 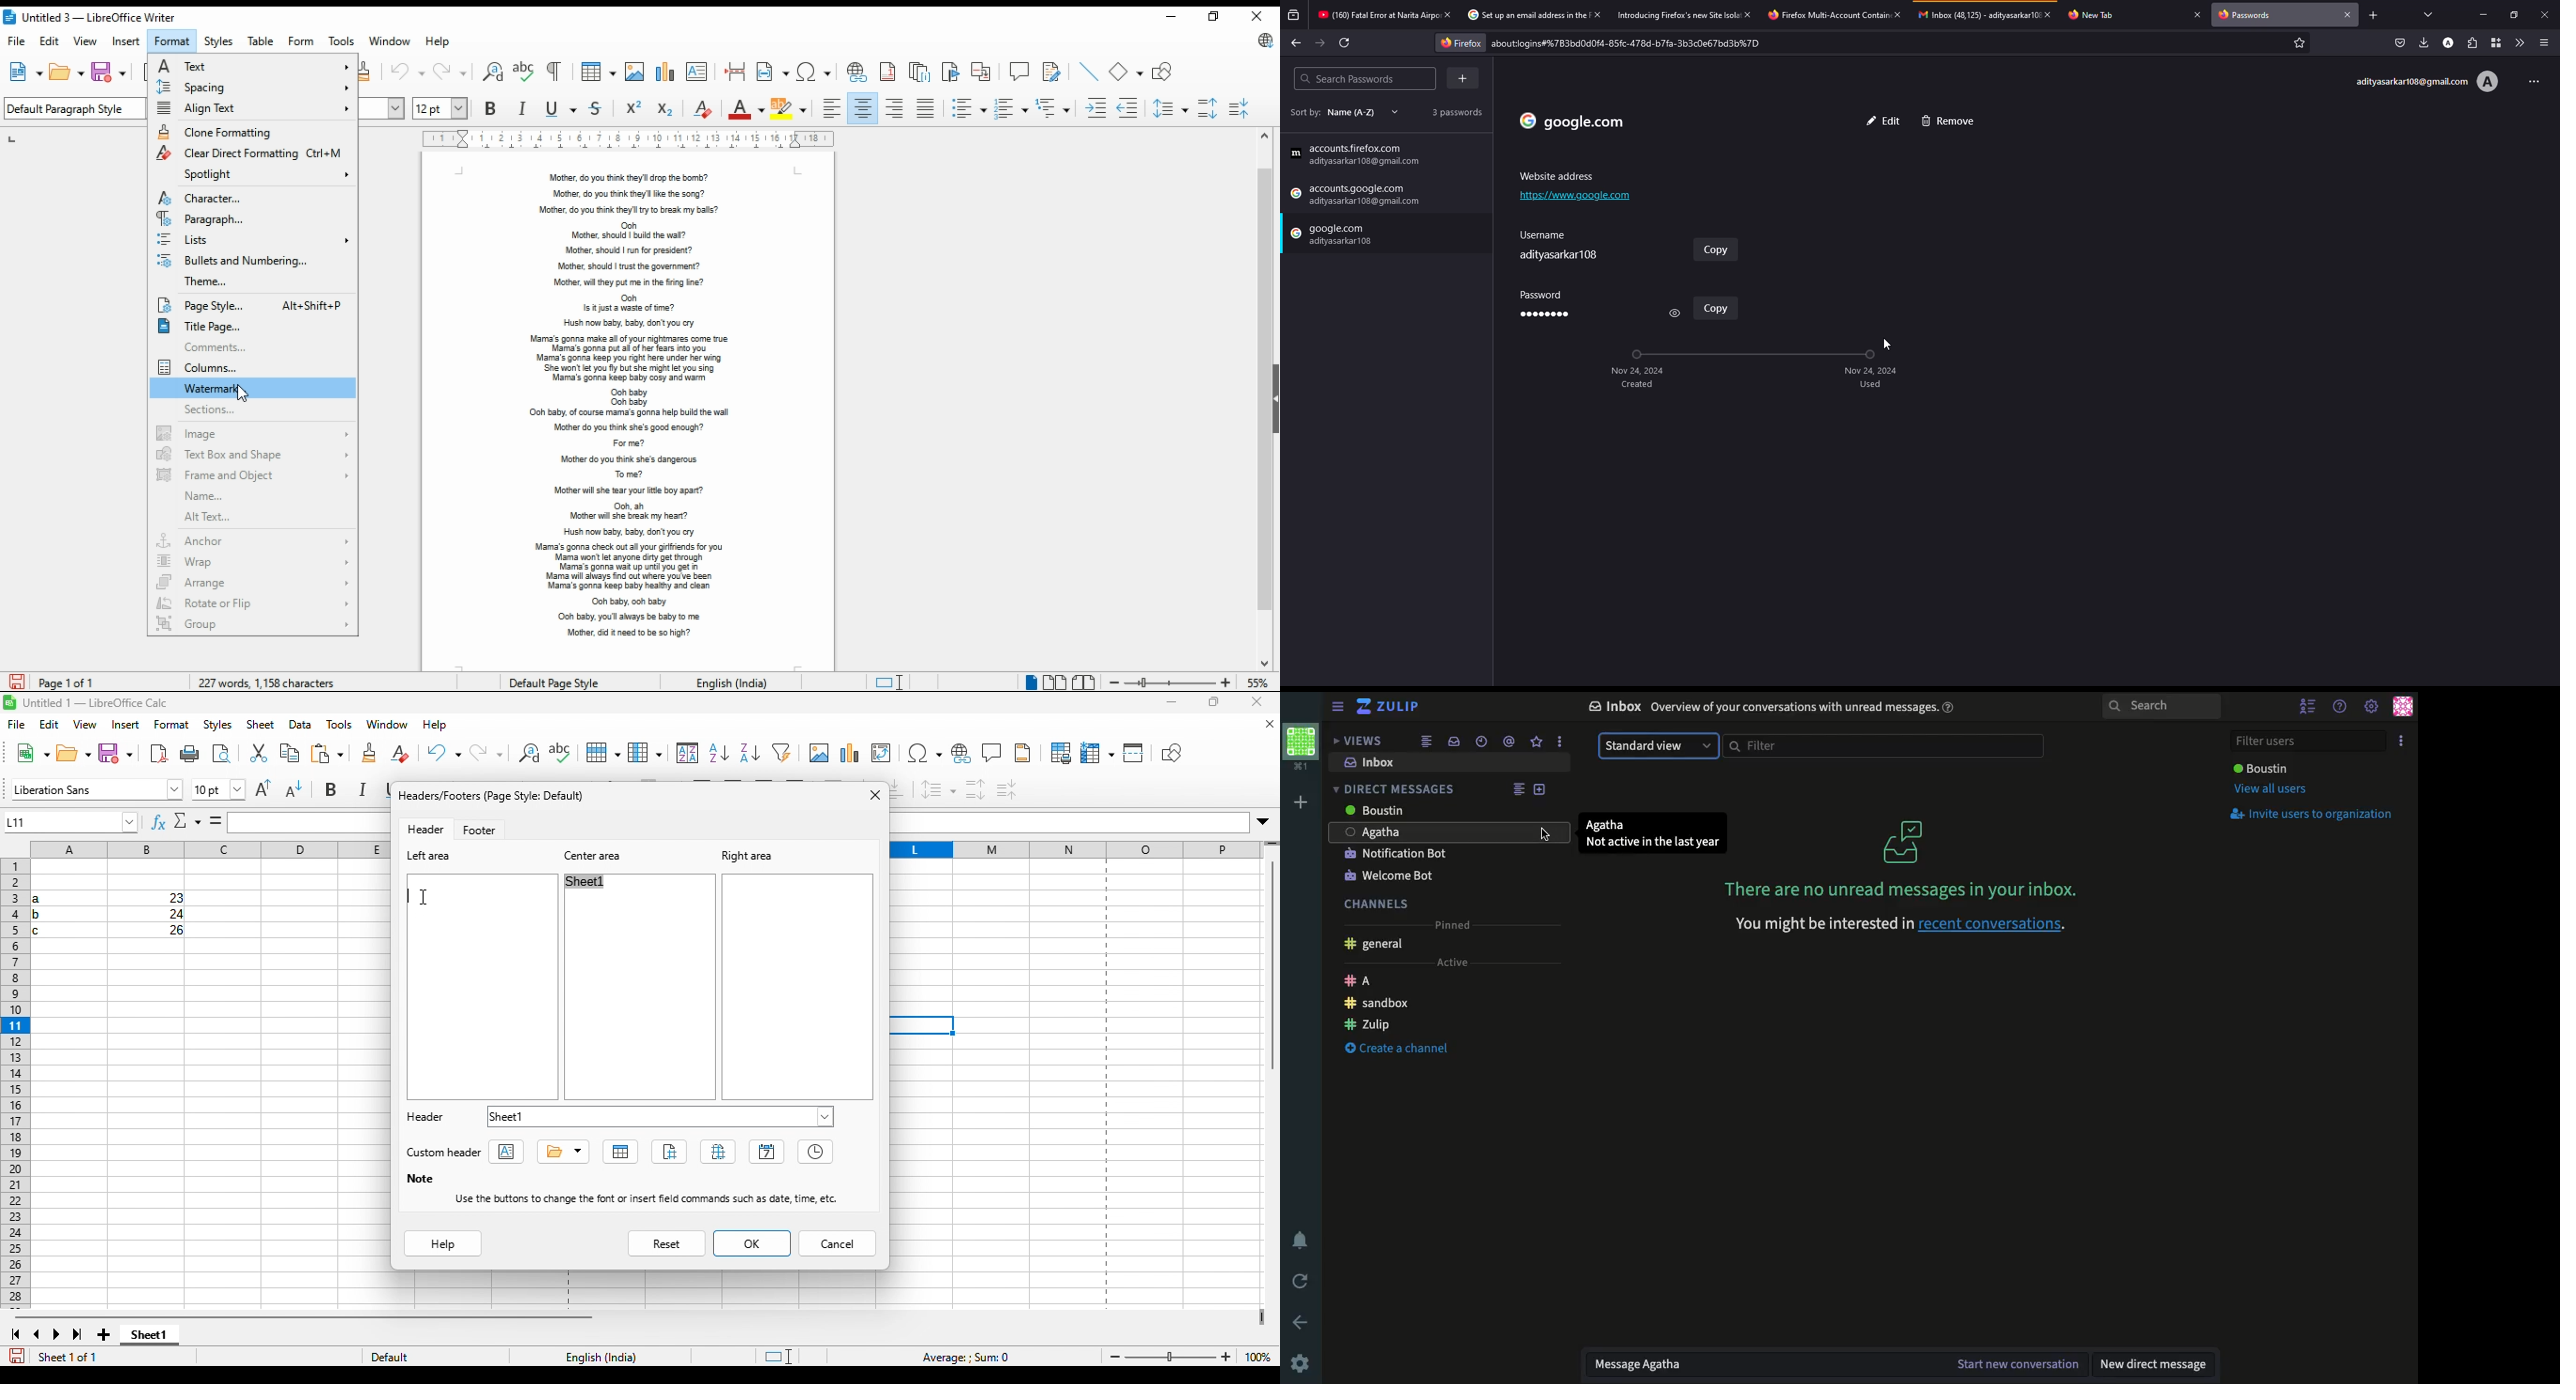 What do you see at coordinates (1301, 750) in the screenshot?
I see `Profile` at bounding box center [1301, 750].